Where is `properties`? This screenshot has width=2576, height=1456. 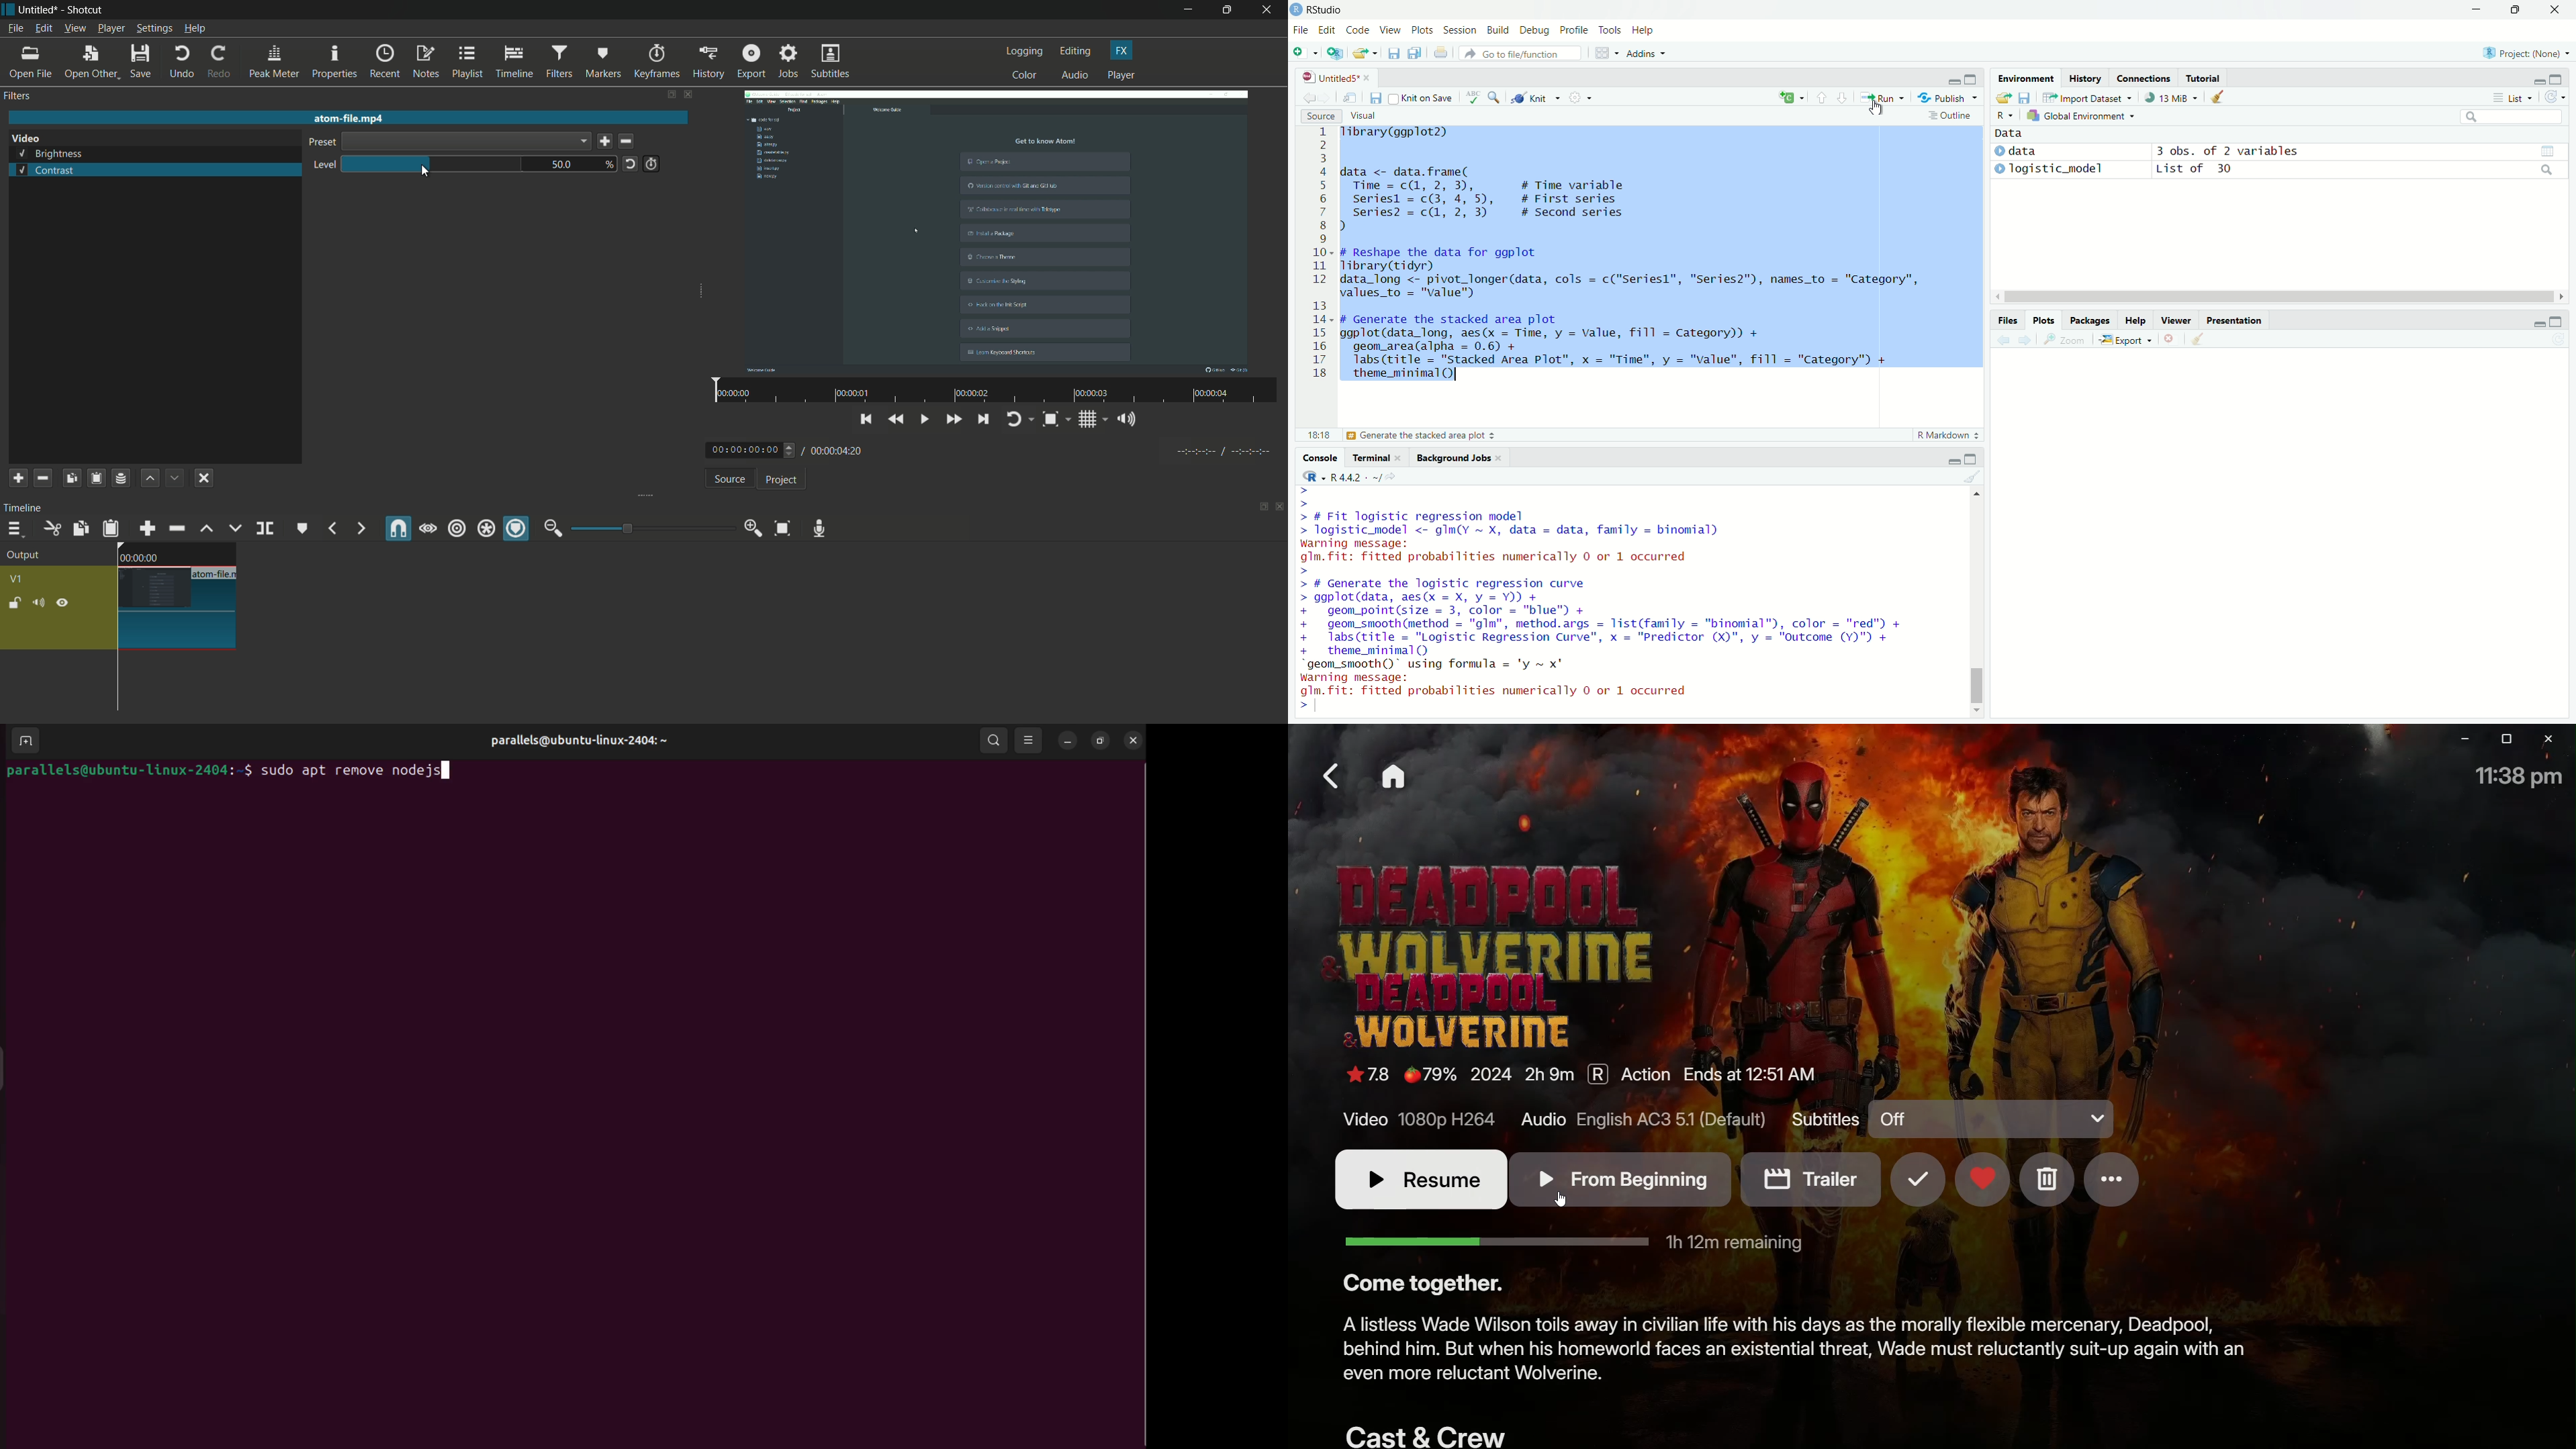
properties is located at coordinates (334, 62).